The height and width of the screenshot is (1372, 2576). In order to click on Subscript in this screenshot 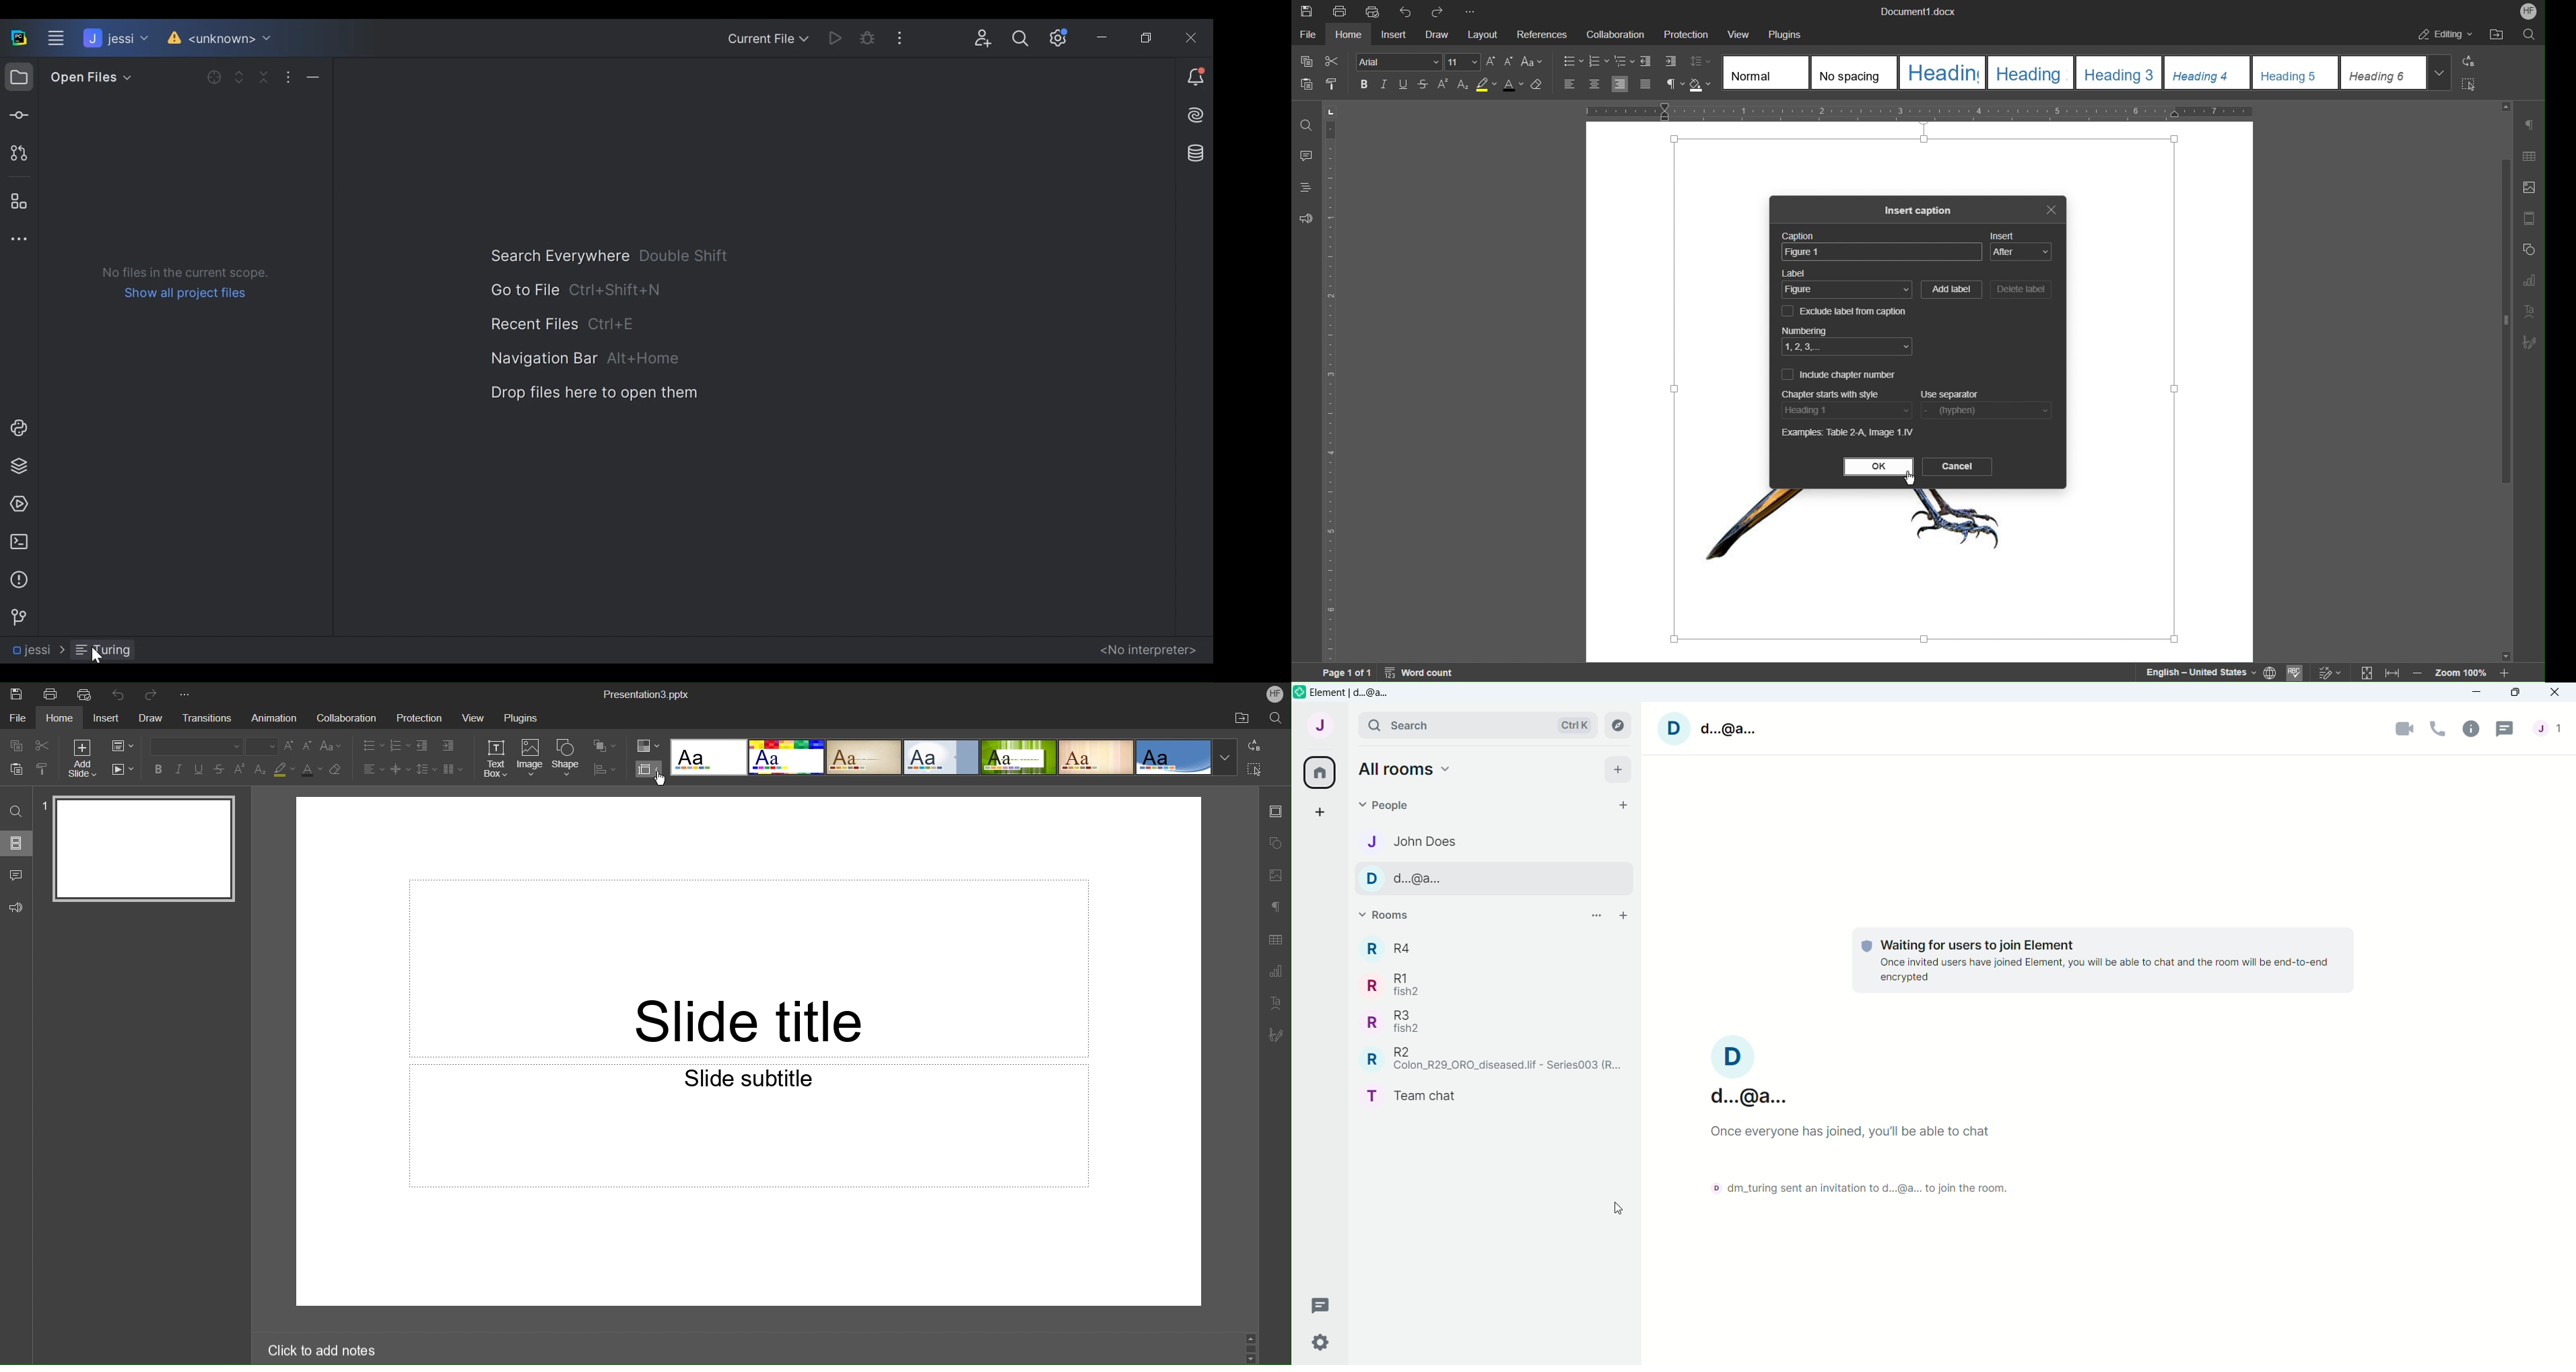, I will do `click(1462, 85)`.